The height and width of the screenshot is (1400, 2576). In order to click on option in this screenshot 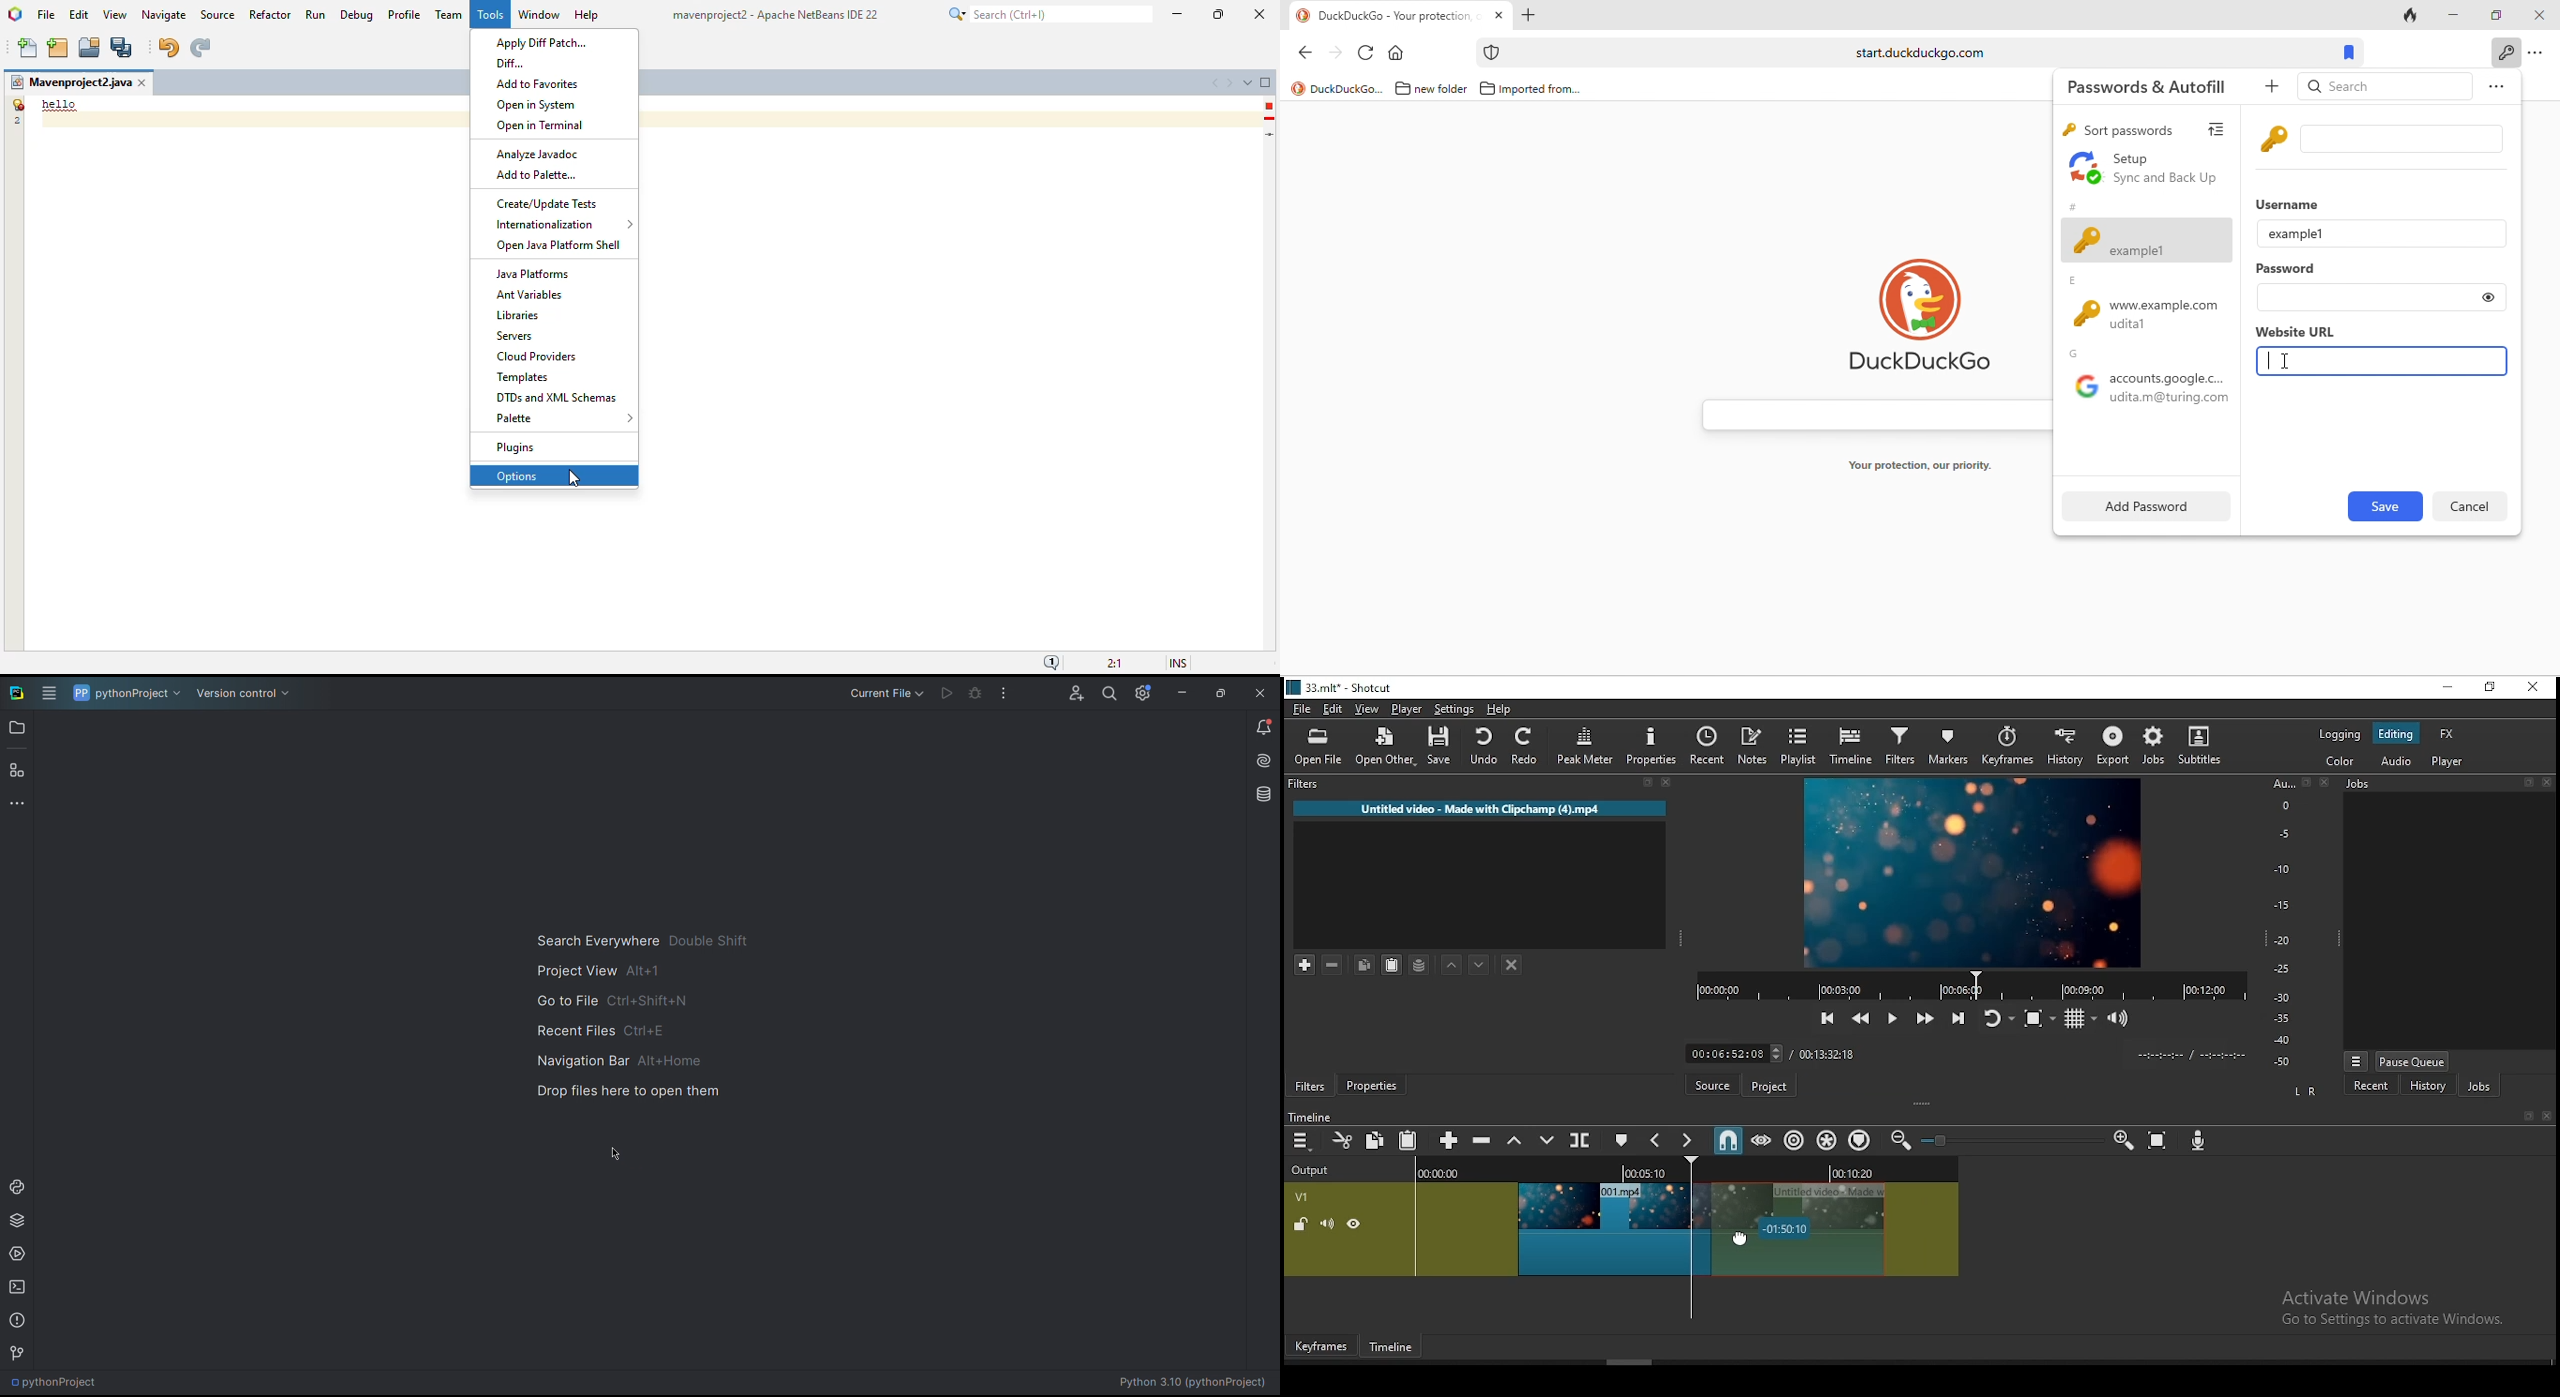, I will do `click(2492, 89)`.